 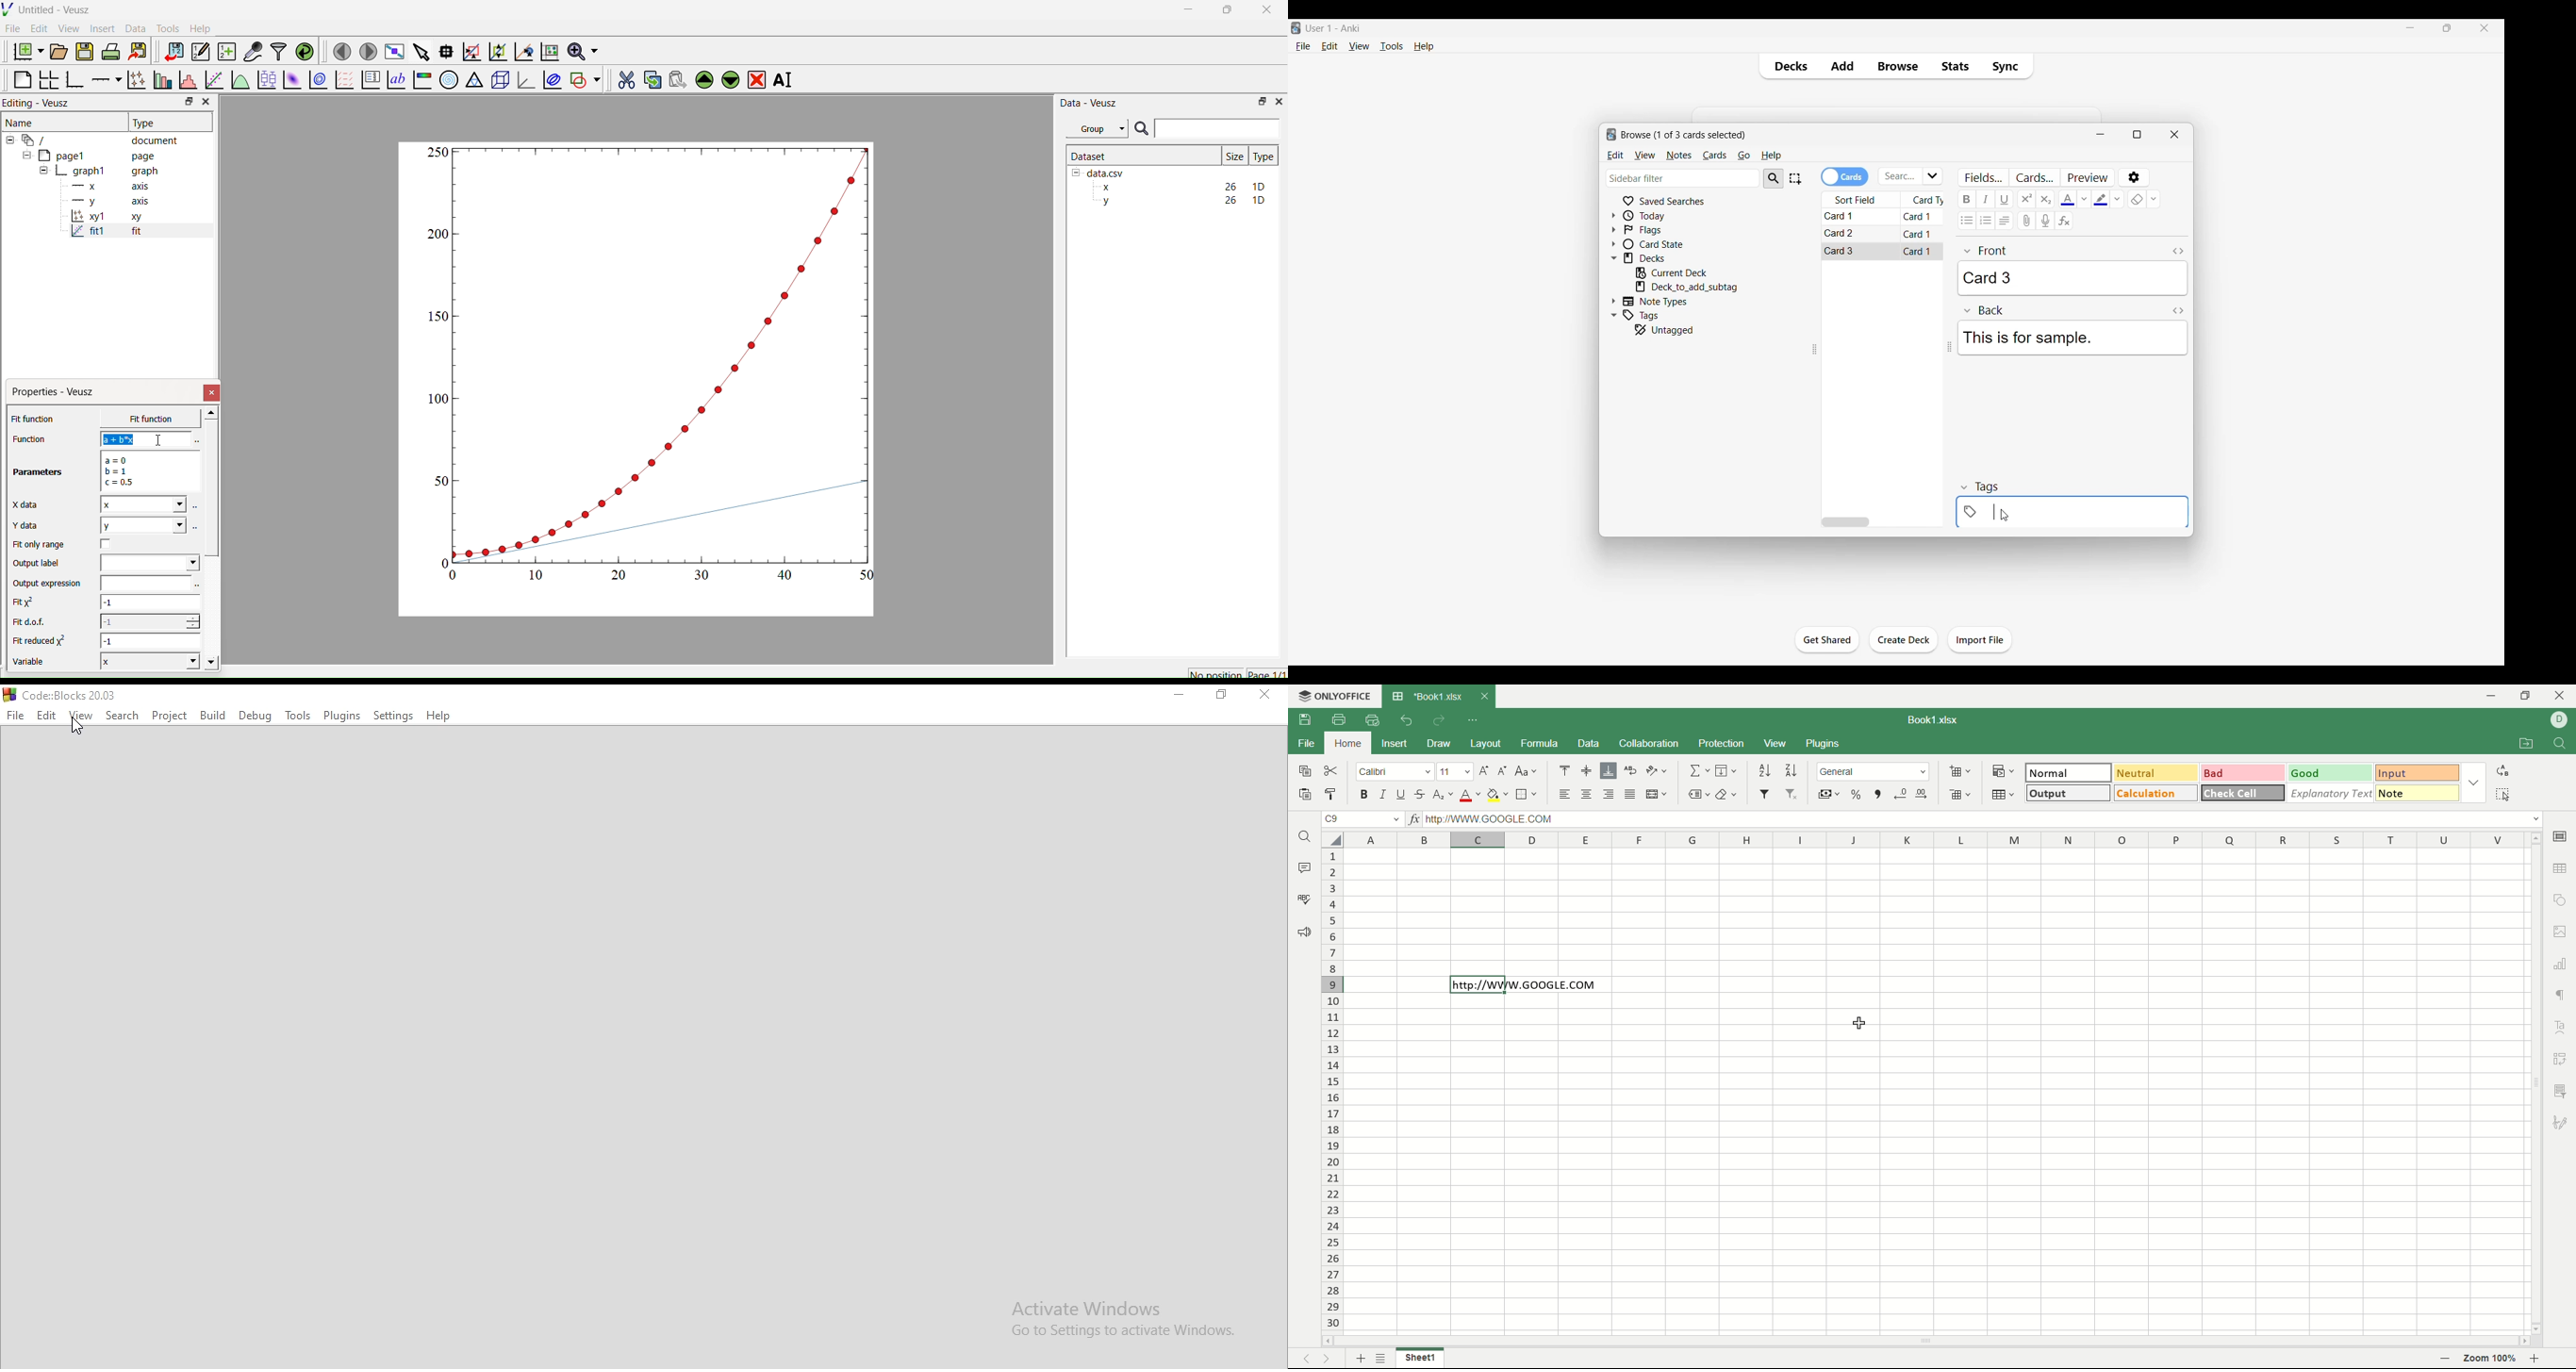 What do you see at coordinates (1483, 744) in the screenshot?
I see `layout` at bounding box center [1483, 744].